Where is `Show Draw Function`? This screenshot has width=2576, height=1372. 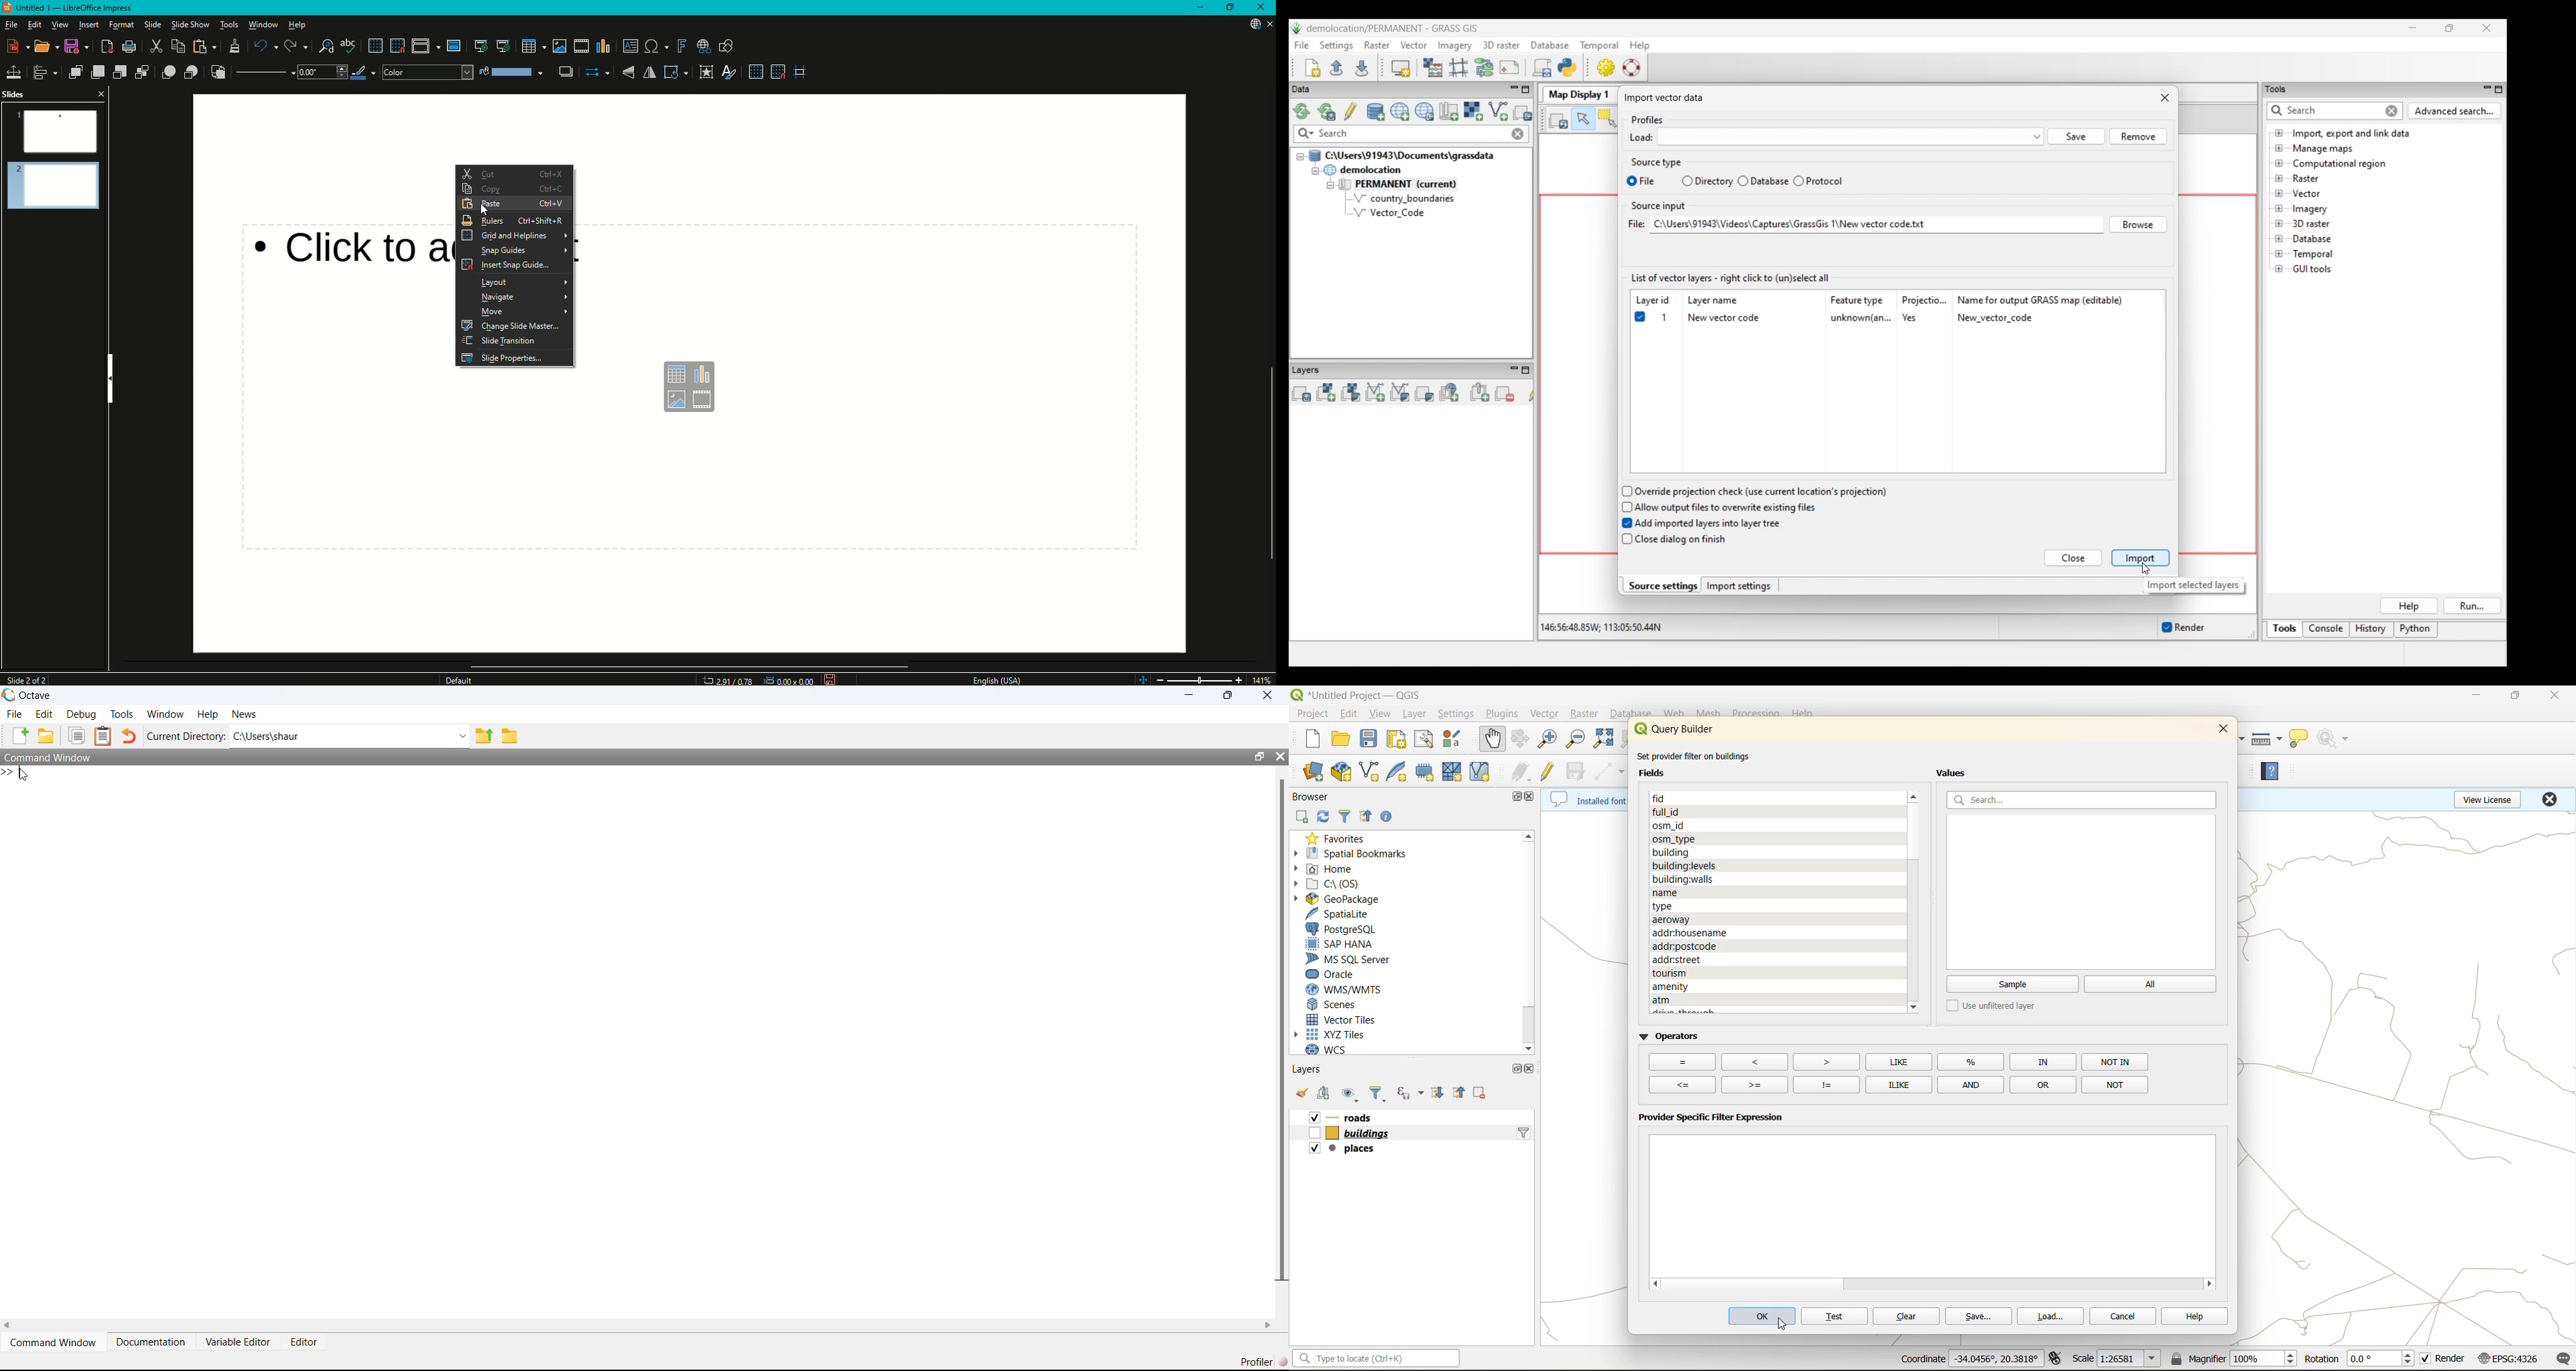 Show Draw Function is located at coordinates (703, 46).